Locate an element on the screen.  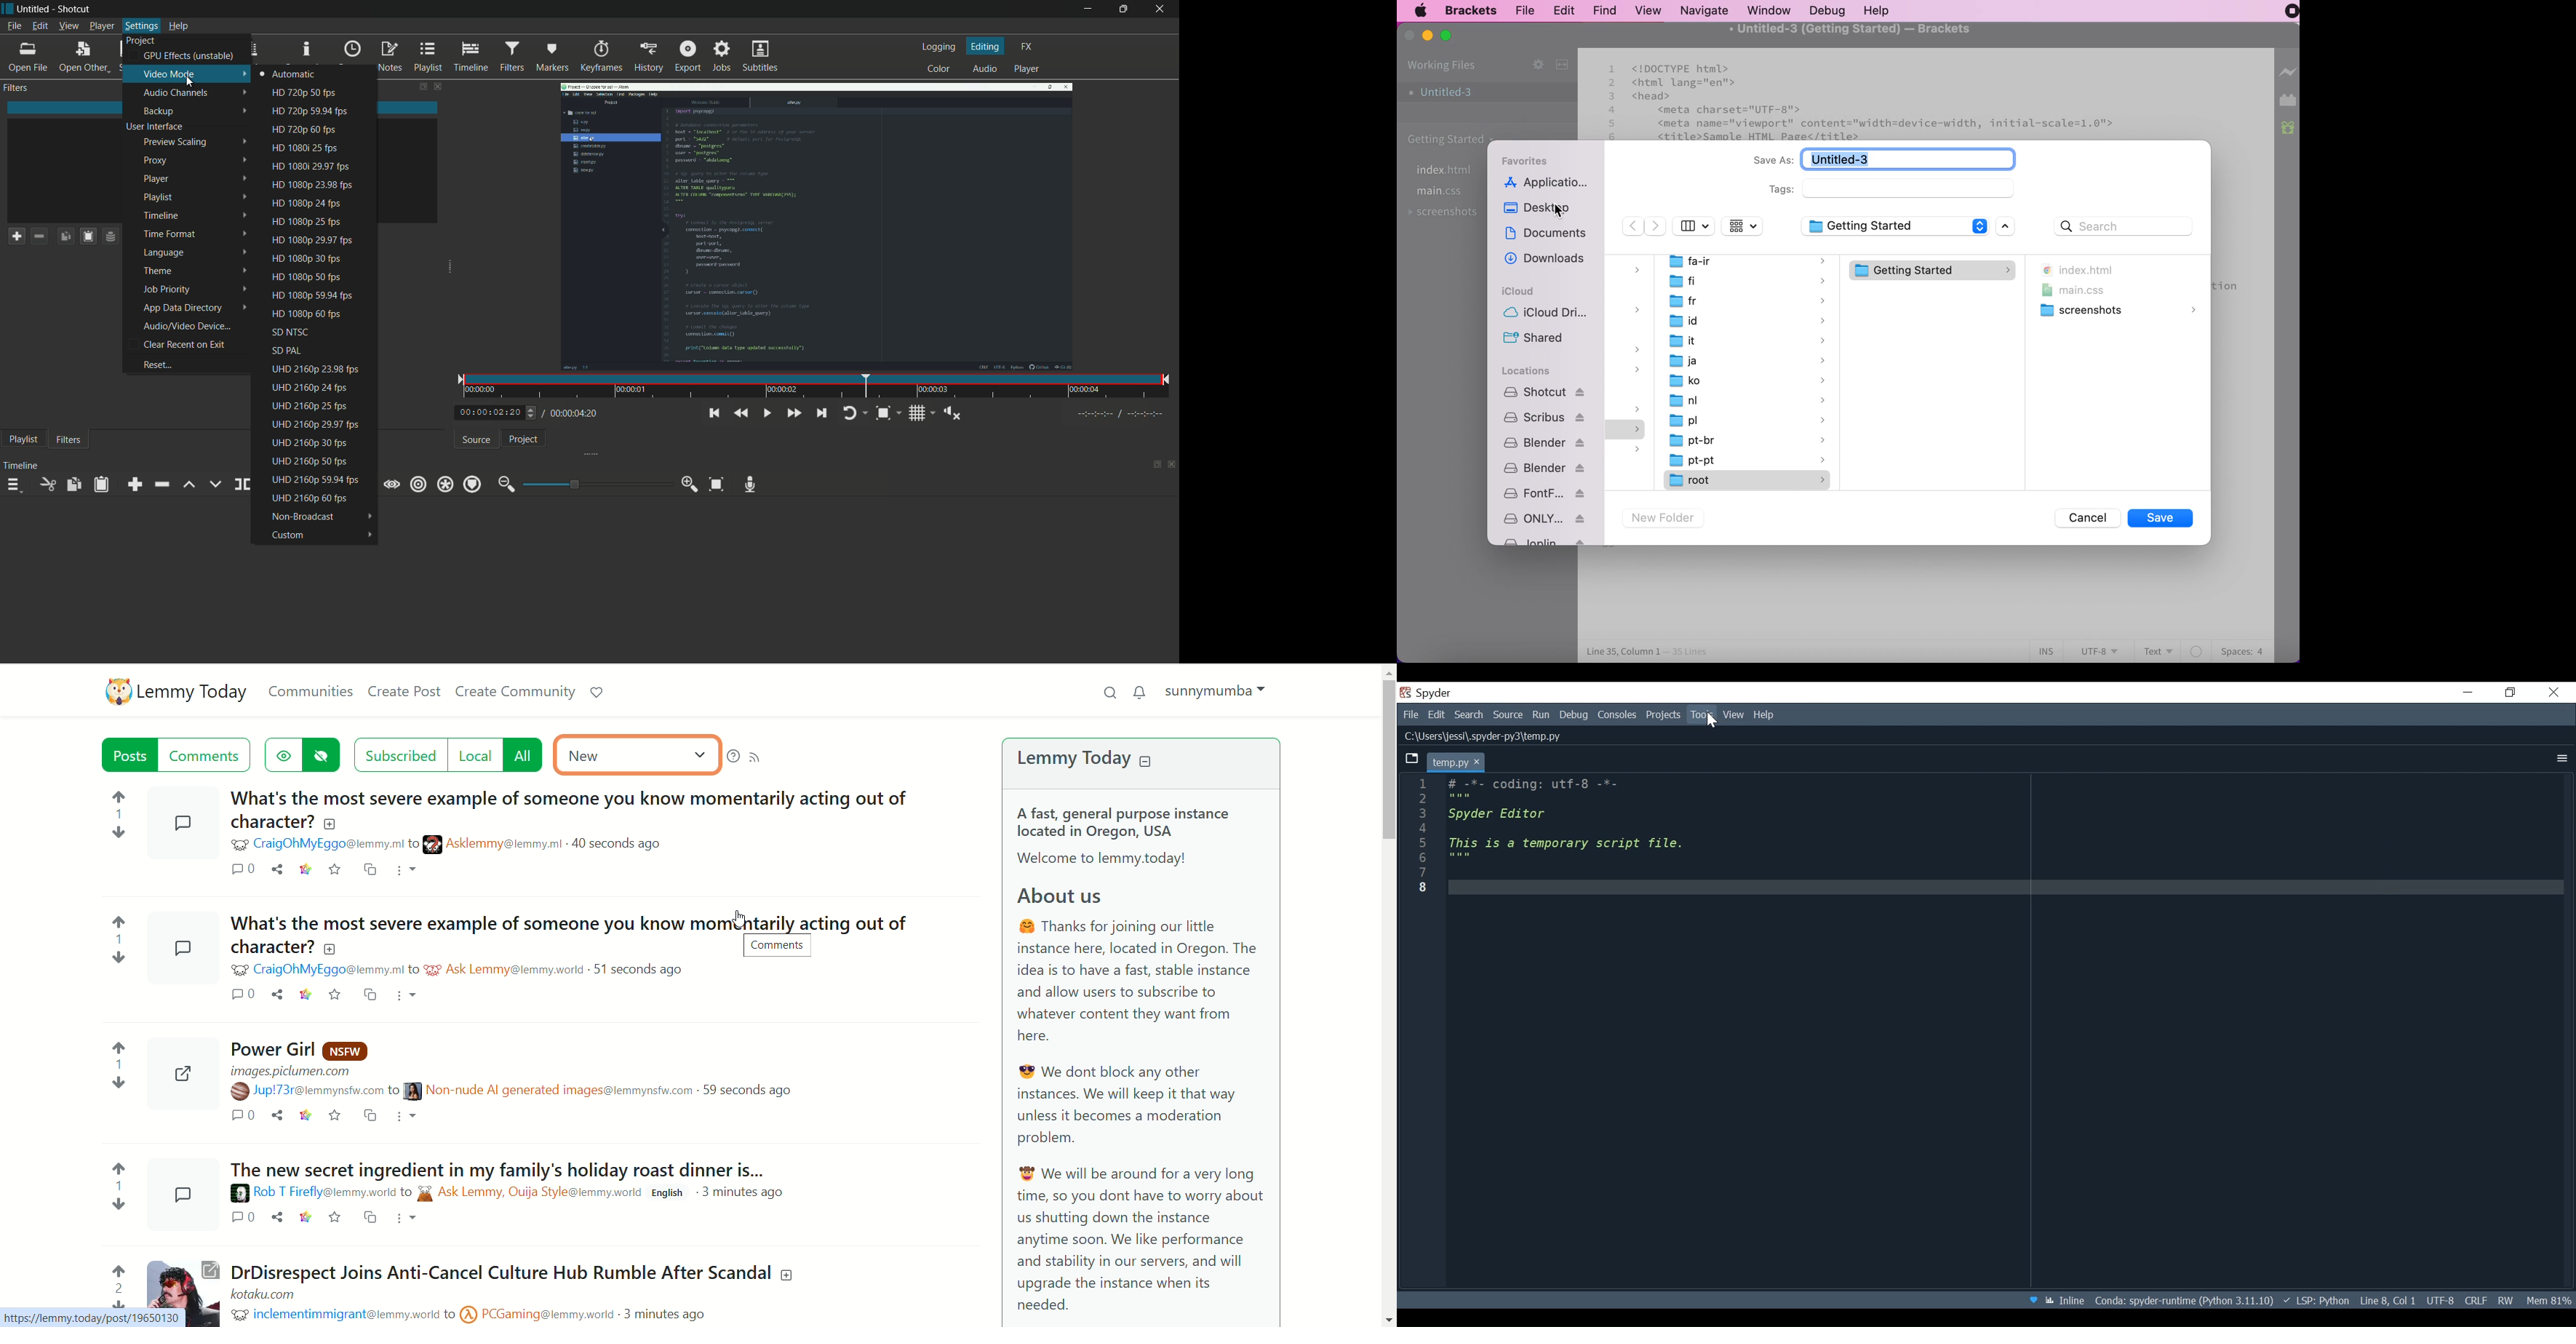
open file is located at coordinates (28, 57).